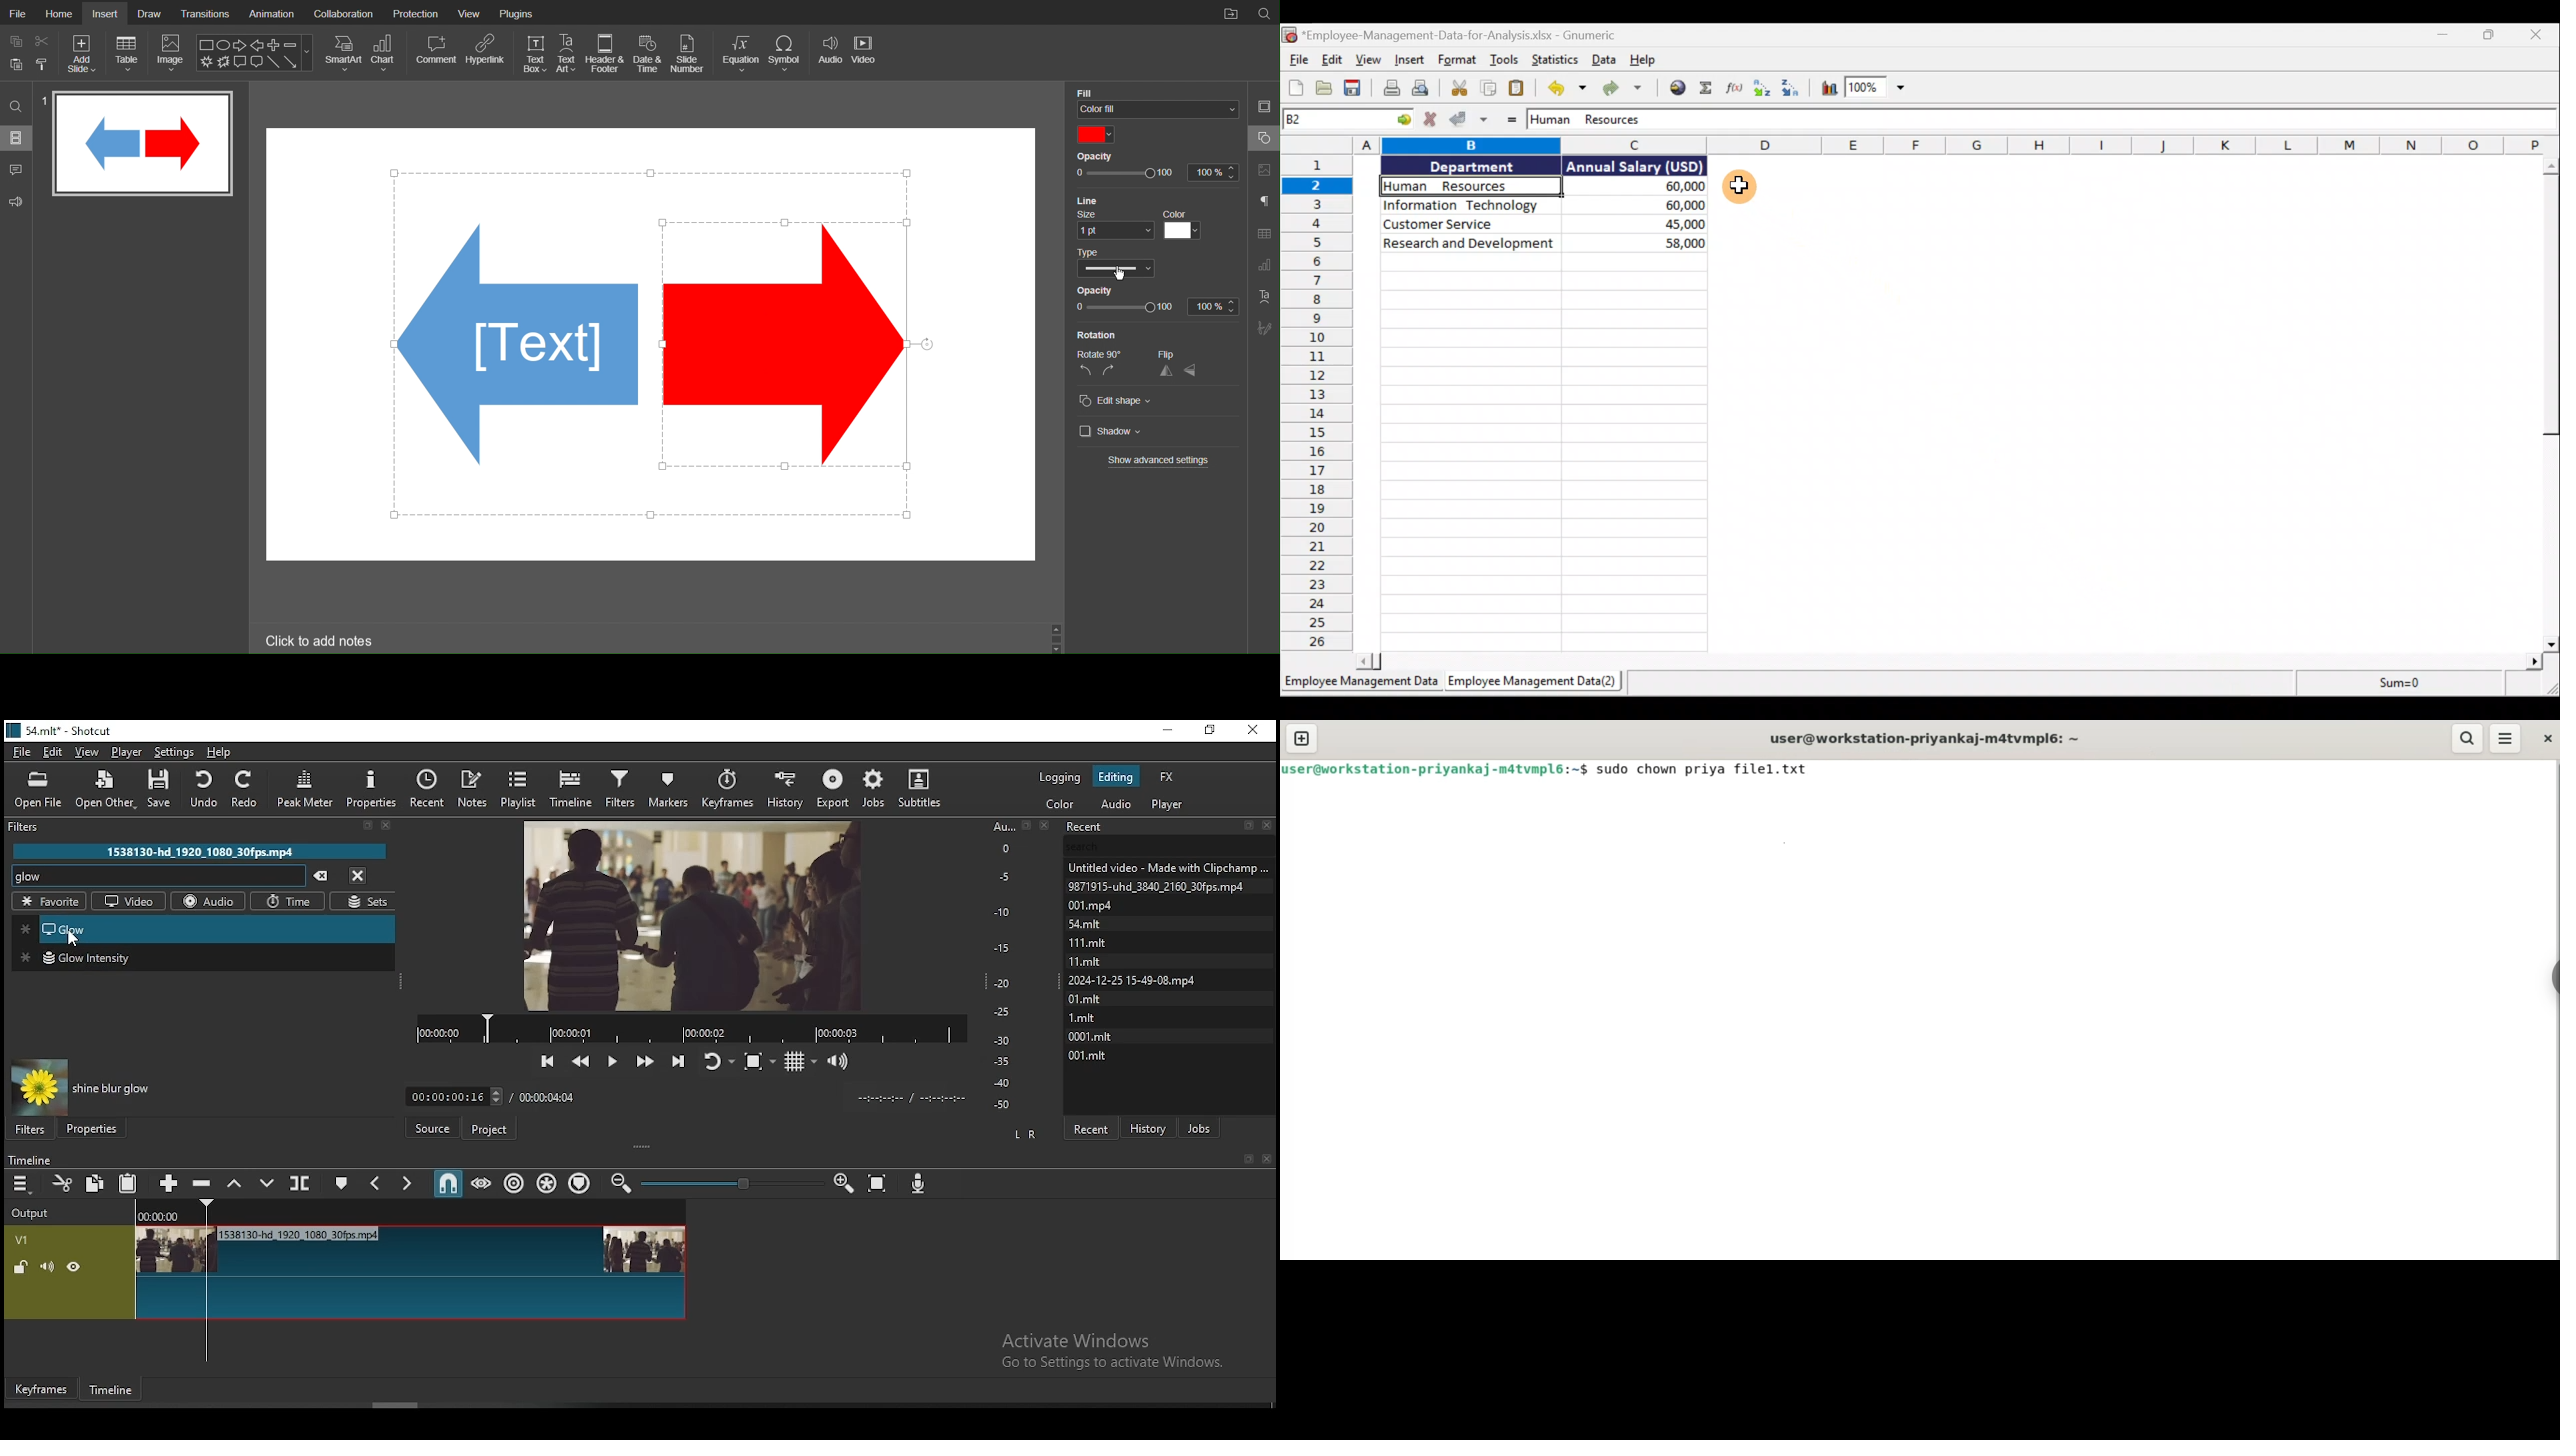 This screenshot has height=1456, width=2576. Describe the element at coordinates (794, 343) in the screenshot. I see `Color Edited Shape` at that location.